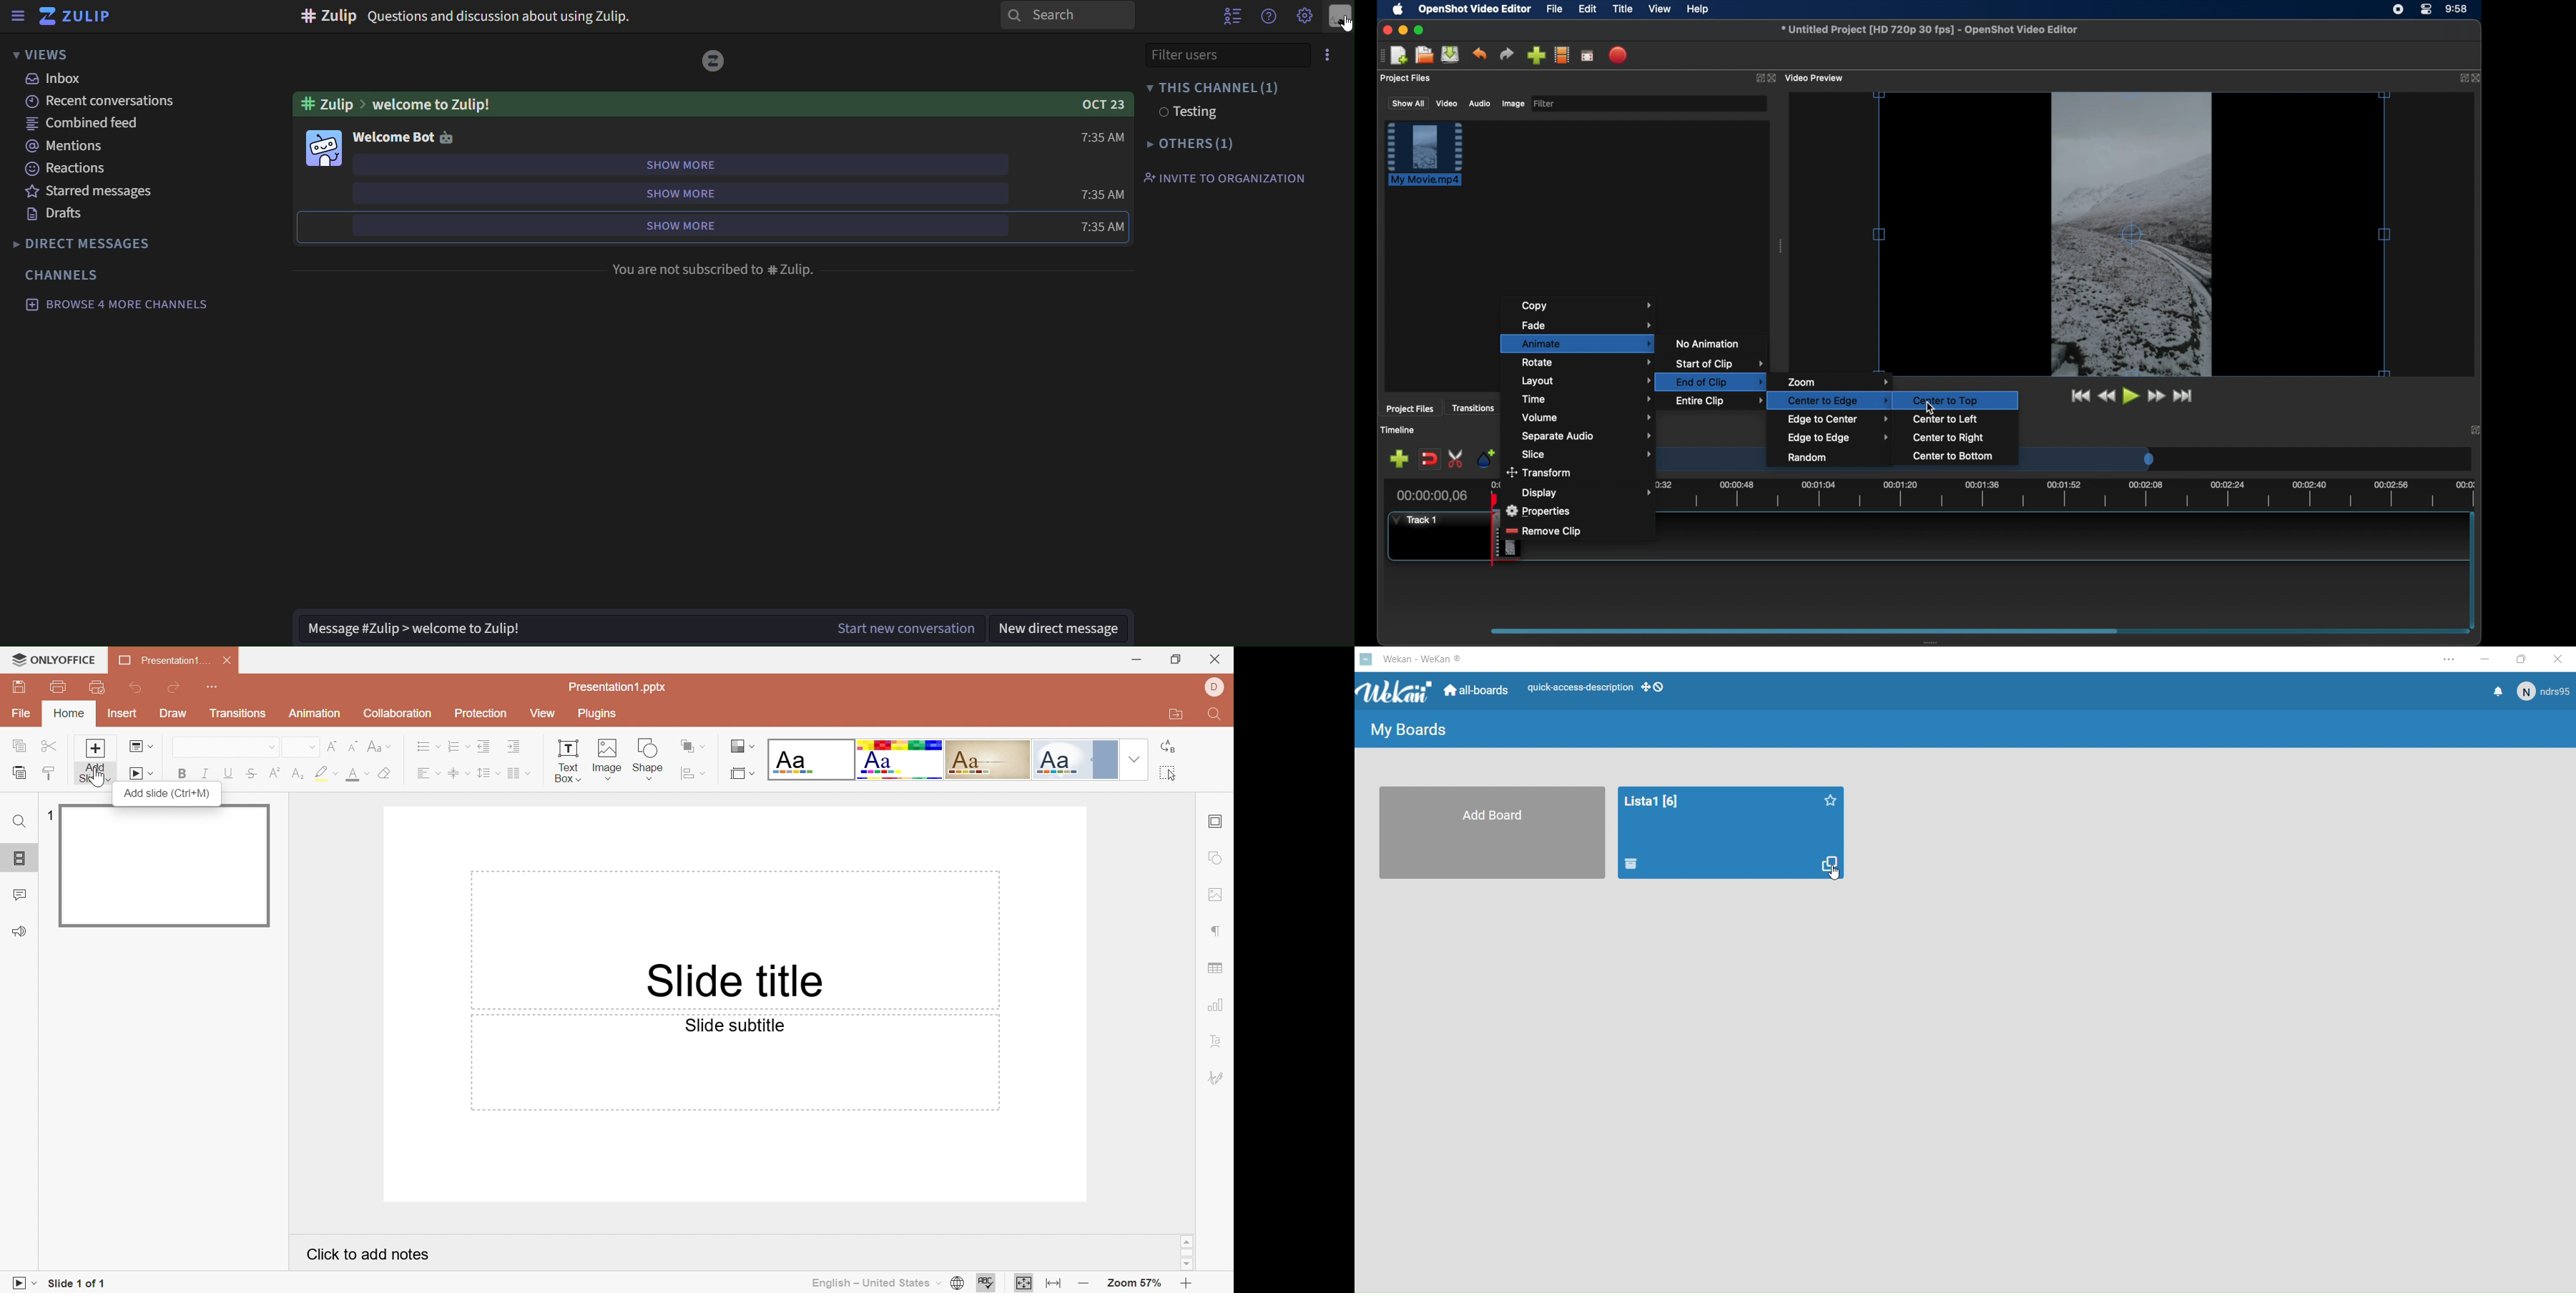 The width and height of the screenshot is (2576, 1316). Describe the element at coordinates (71, 714) in the screenshot. I see `Home` at that location.